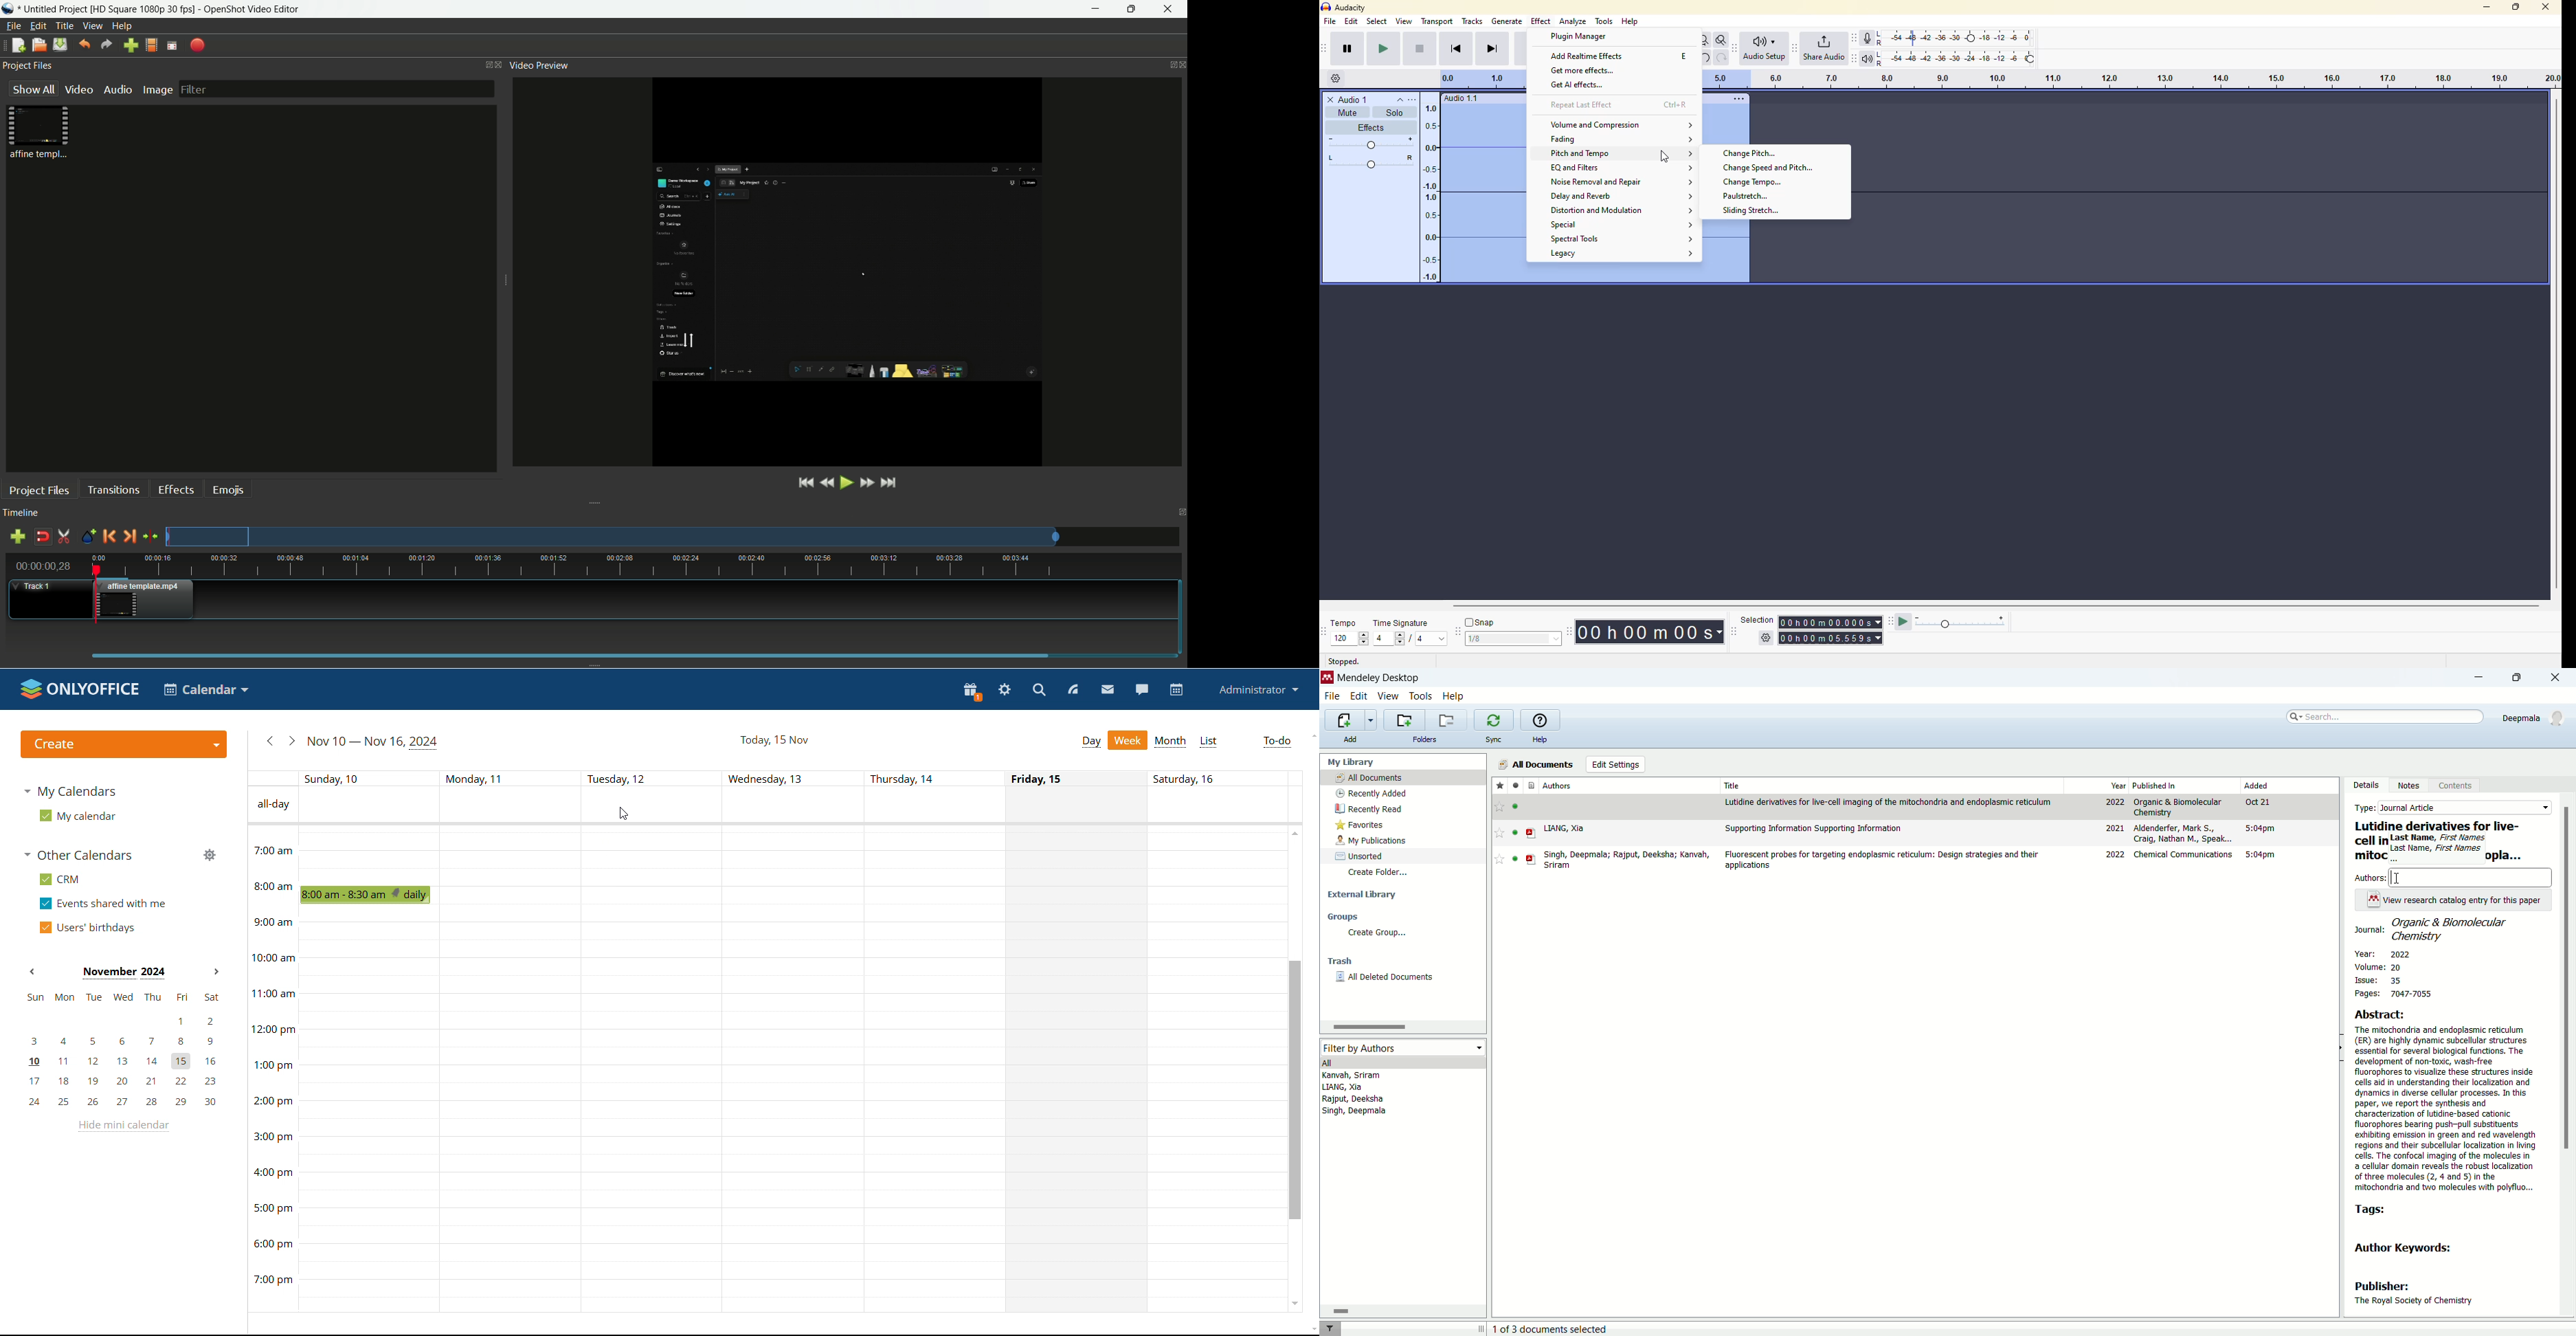 This screenshot has height=1344, width=2576. Describe the element at coordinates (144, 9) in the screenshot. I see `profile` at that location.